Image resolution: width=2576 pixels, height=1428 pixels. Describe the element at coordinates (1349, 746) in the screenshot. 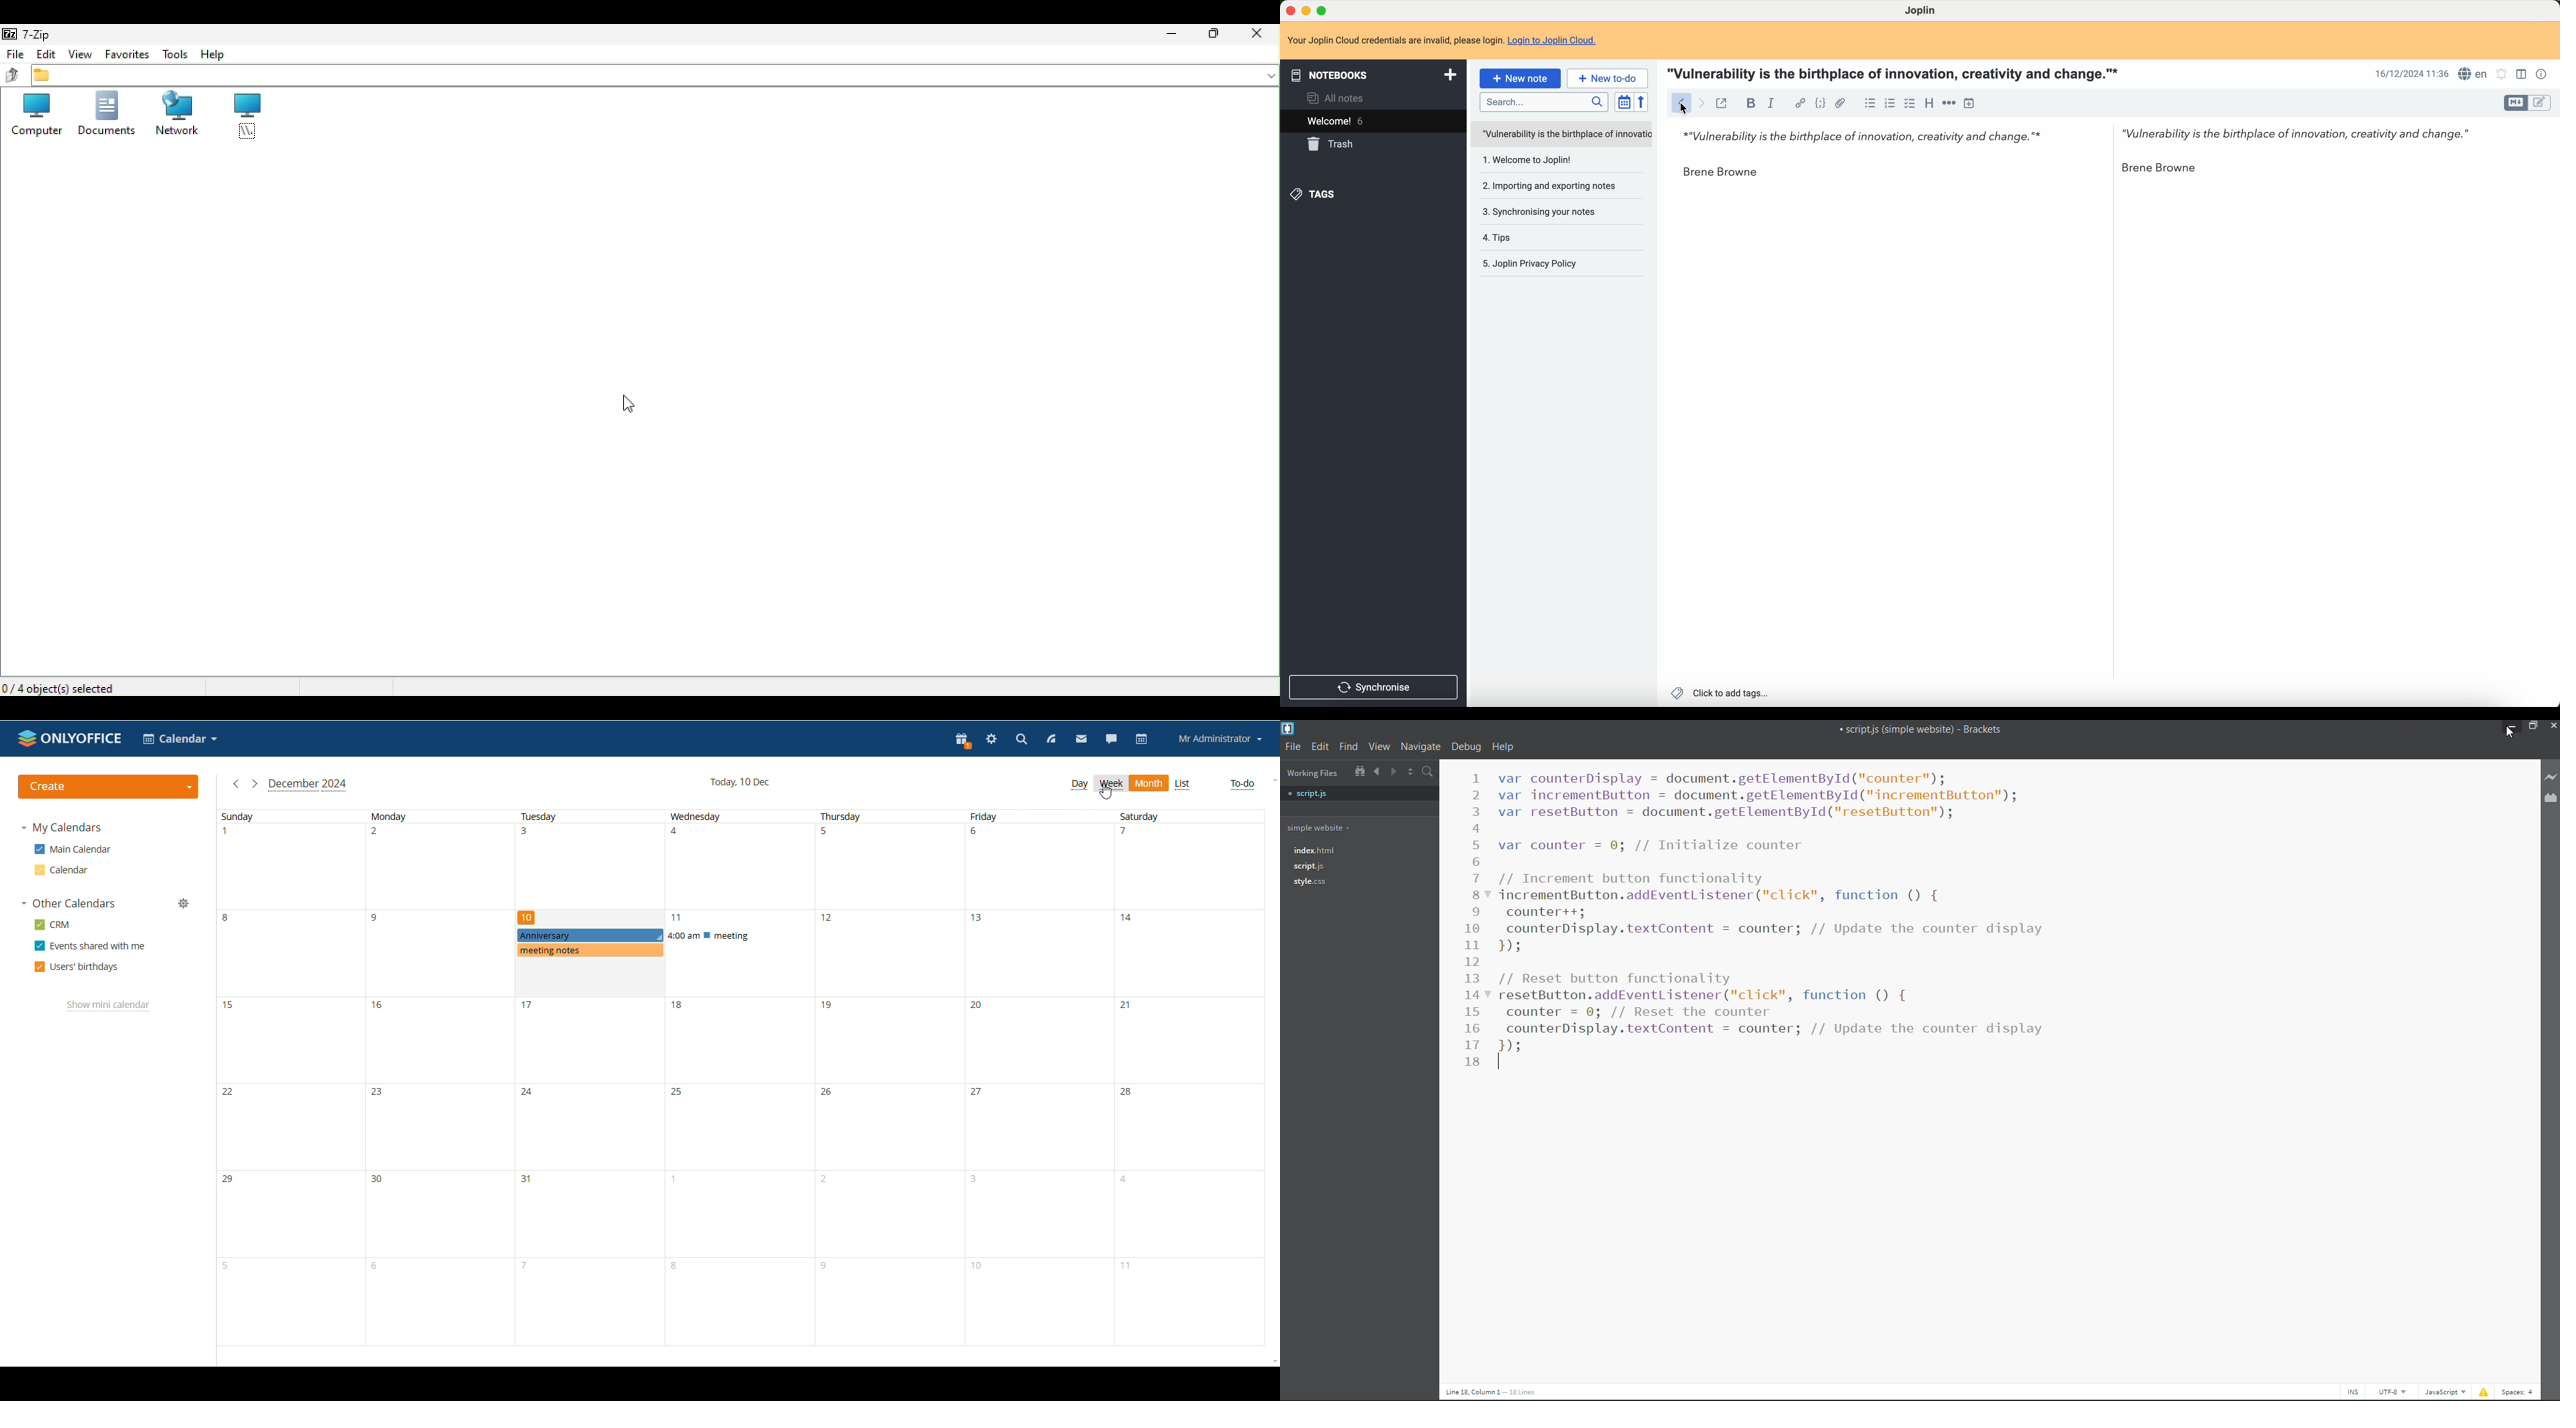

I see `find` at that location.